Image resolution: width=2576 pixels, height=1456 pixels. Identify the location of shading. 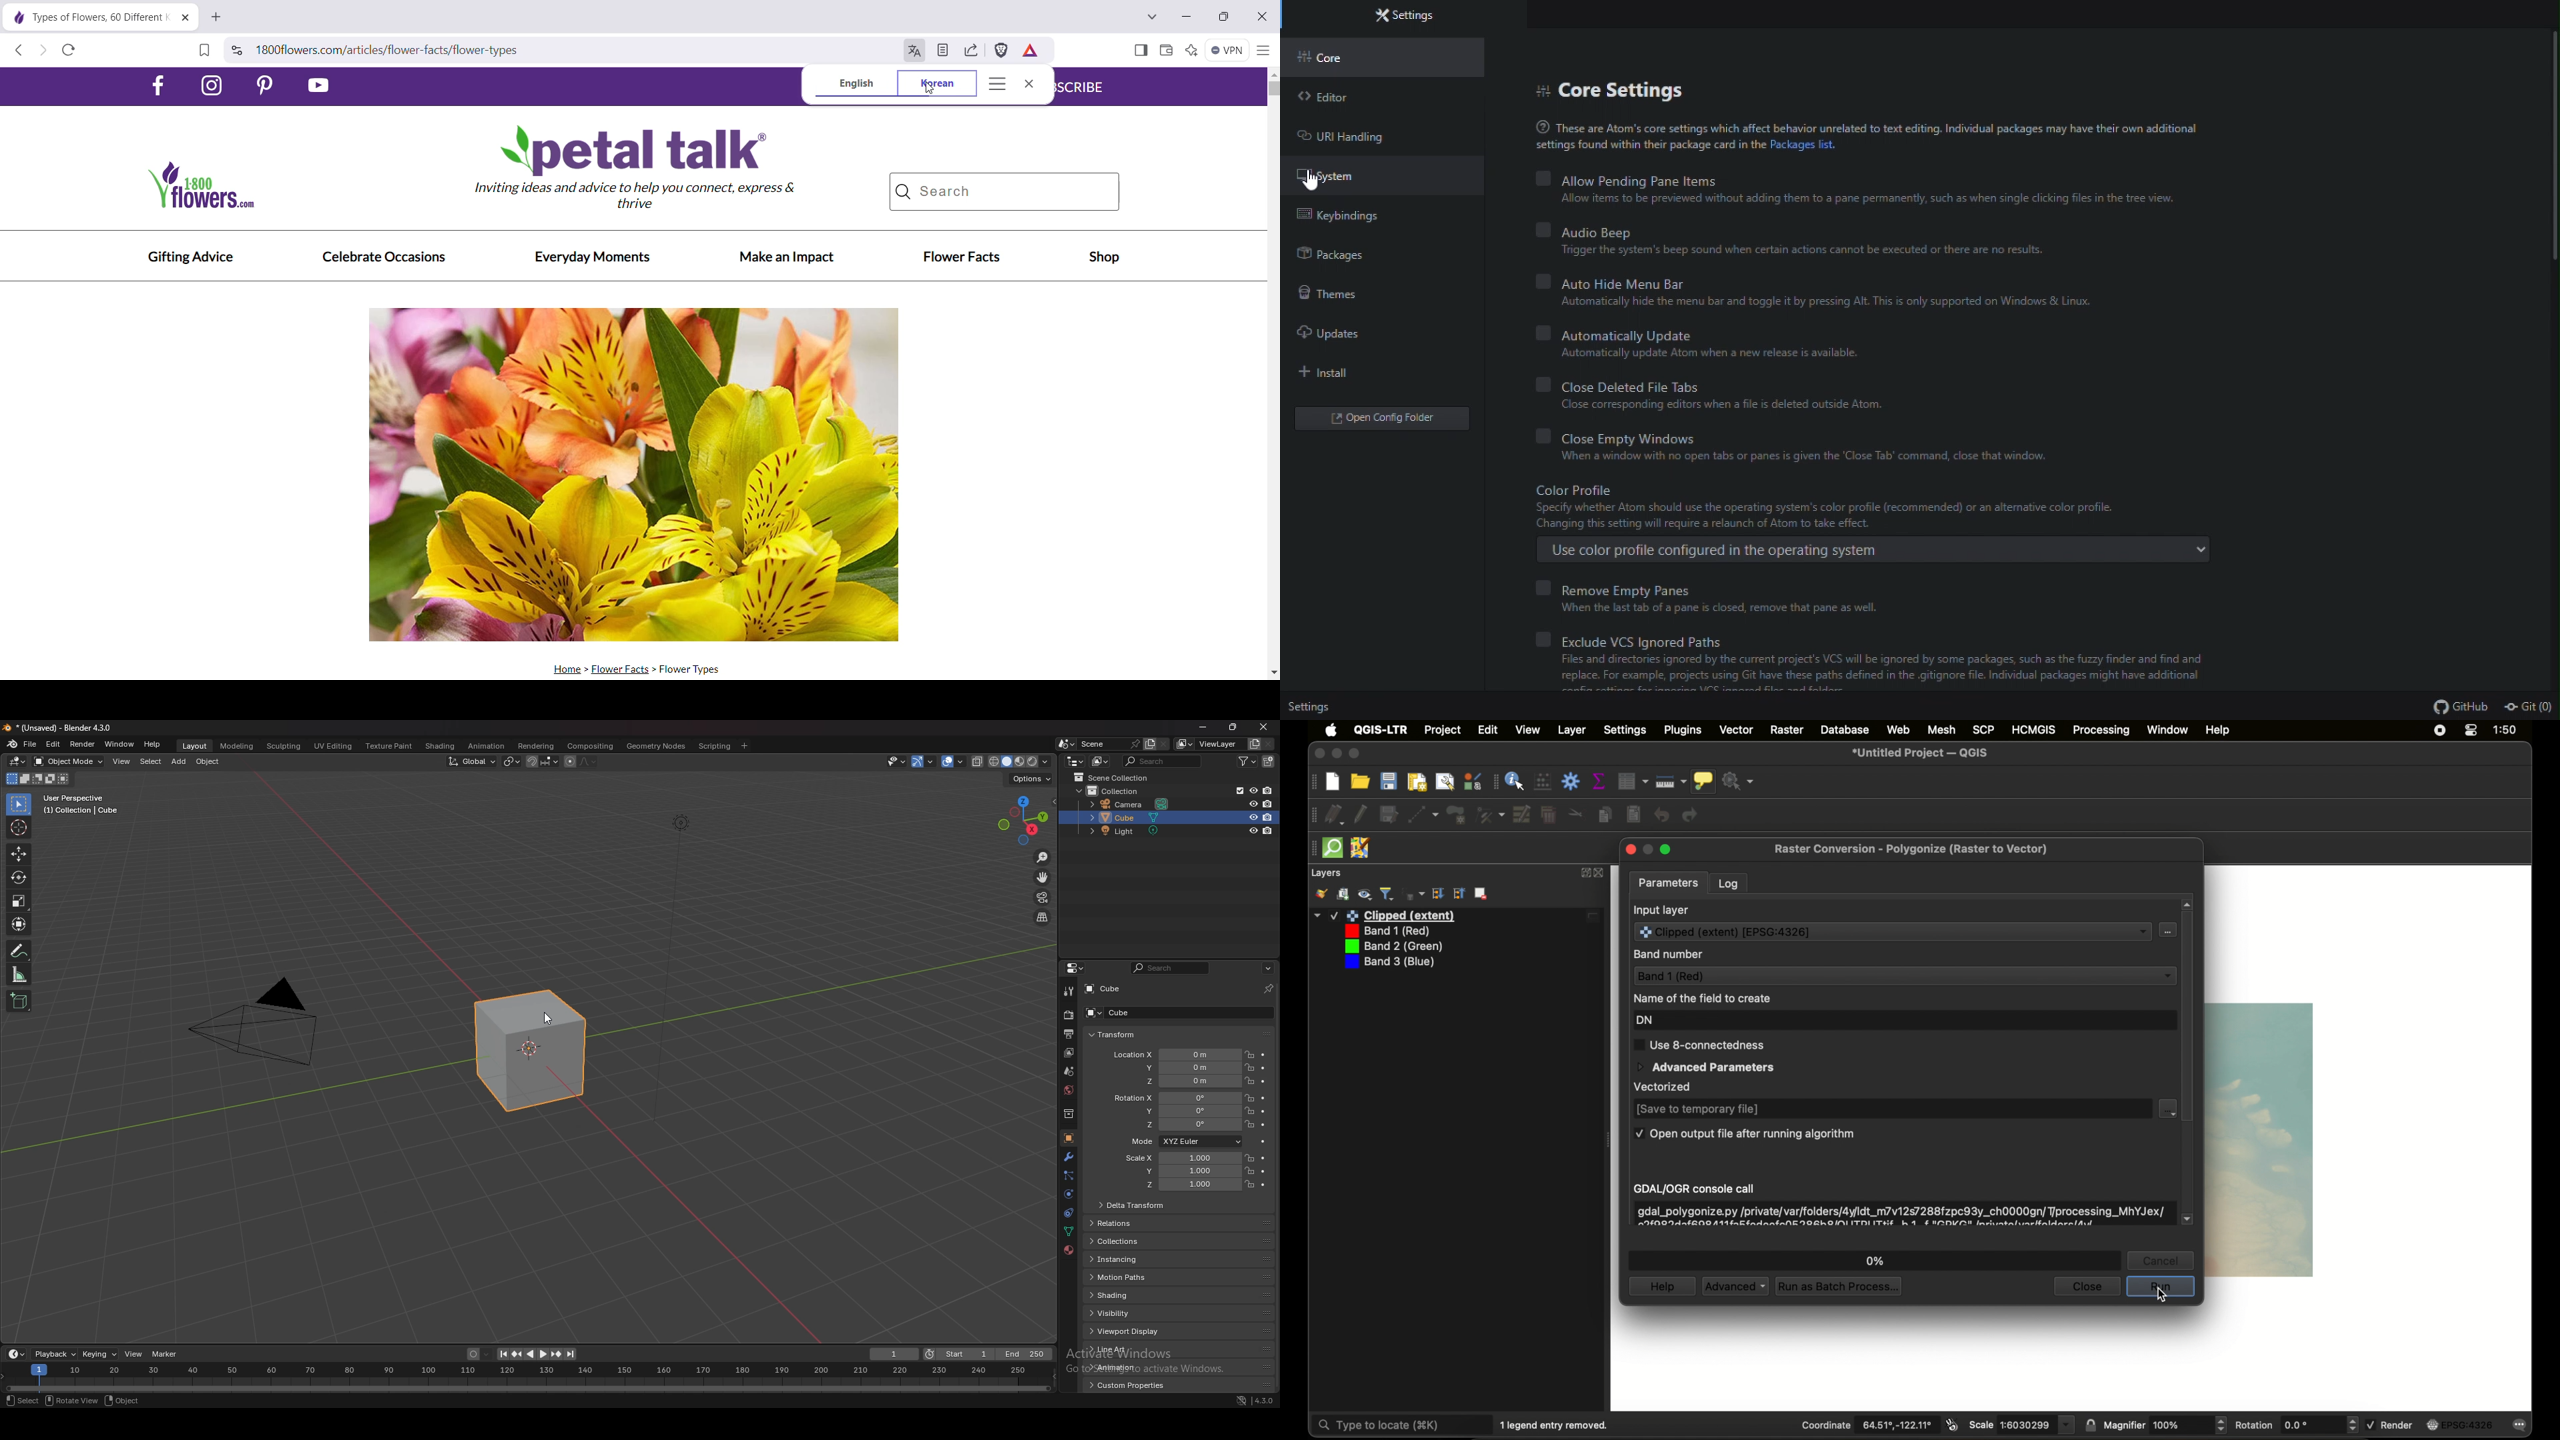
(1126, 1295).